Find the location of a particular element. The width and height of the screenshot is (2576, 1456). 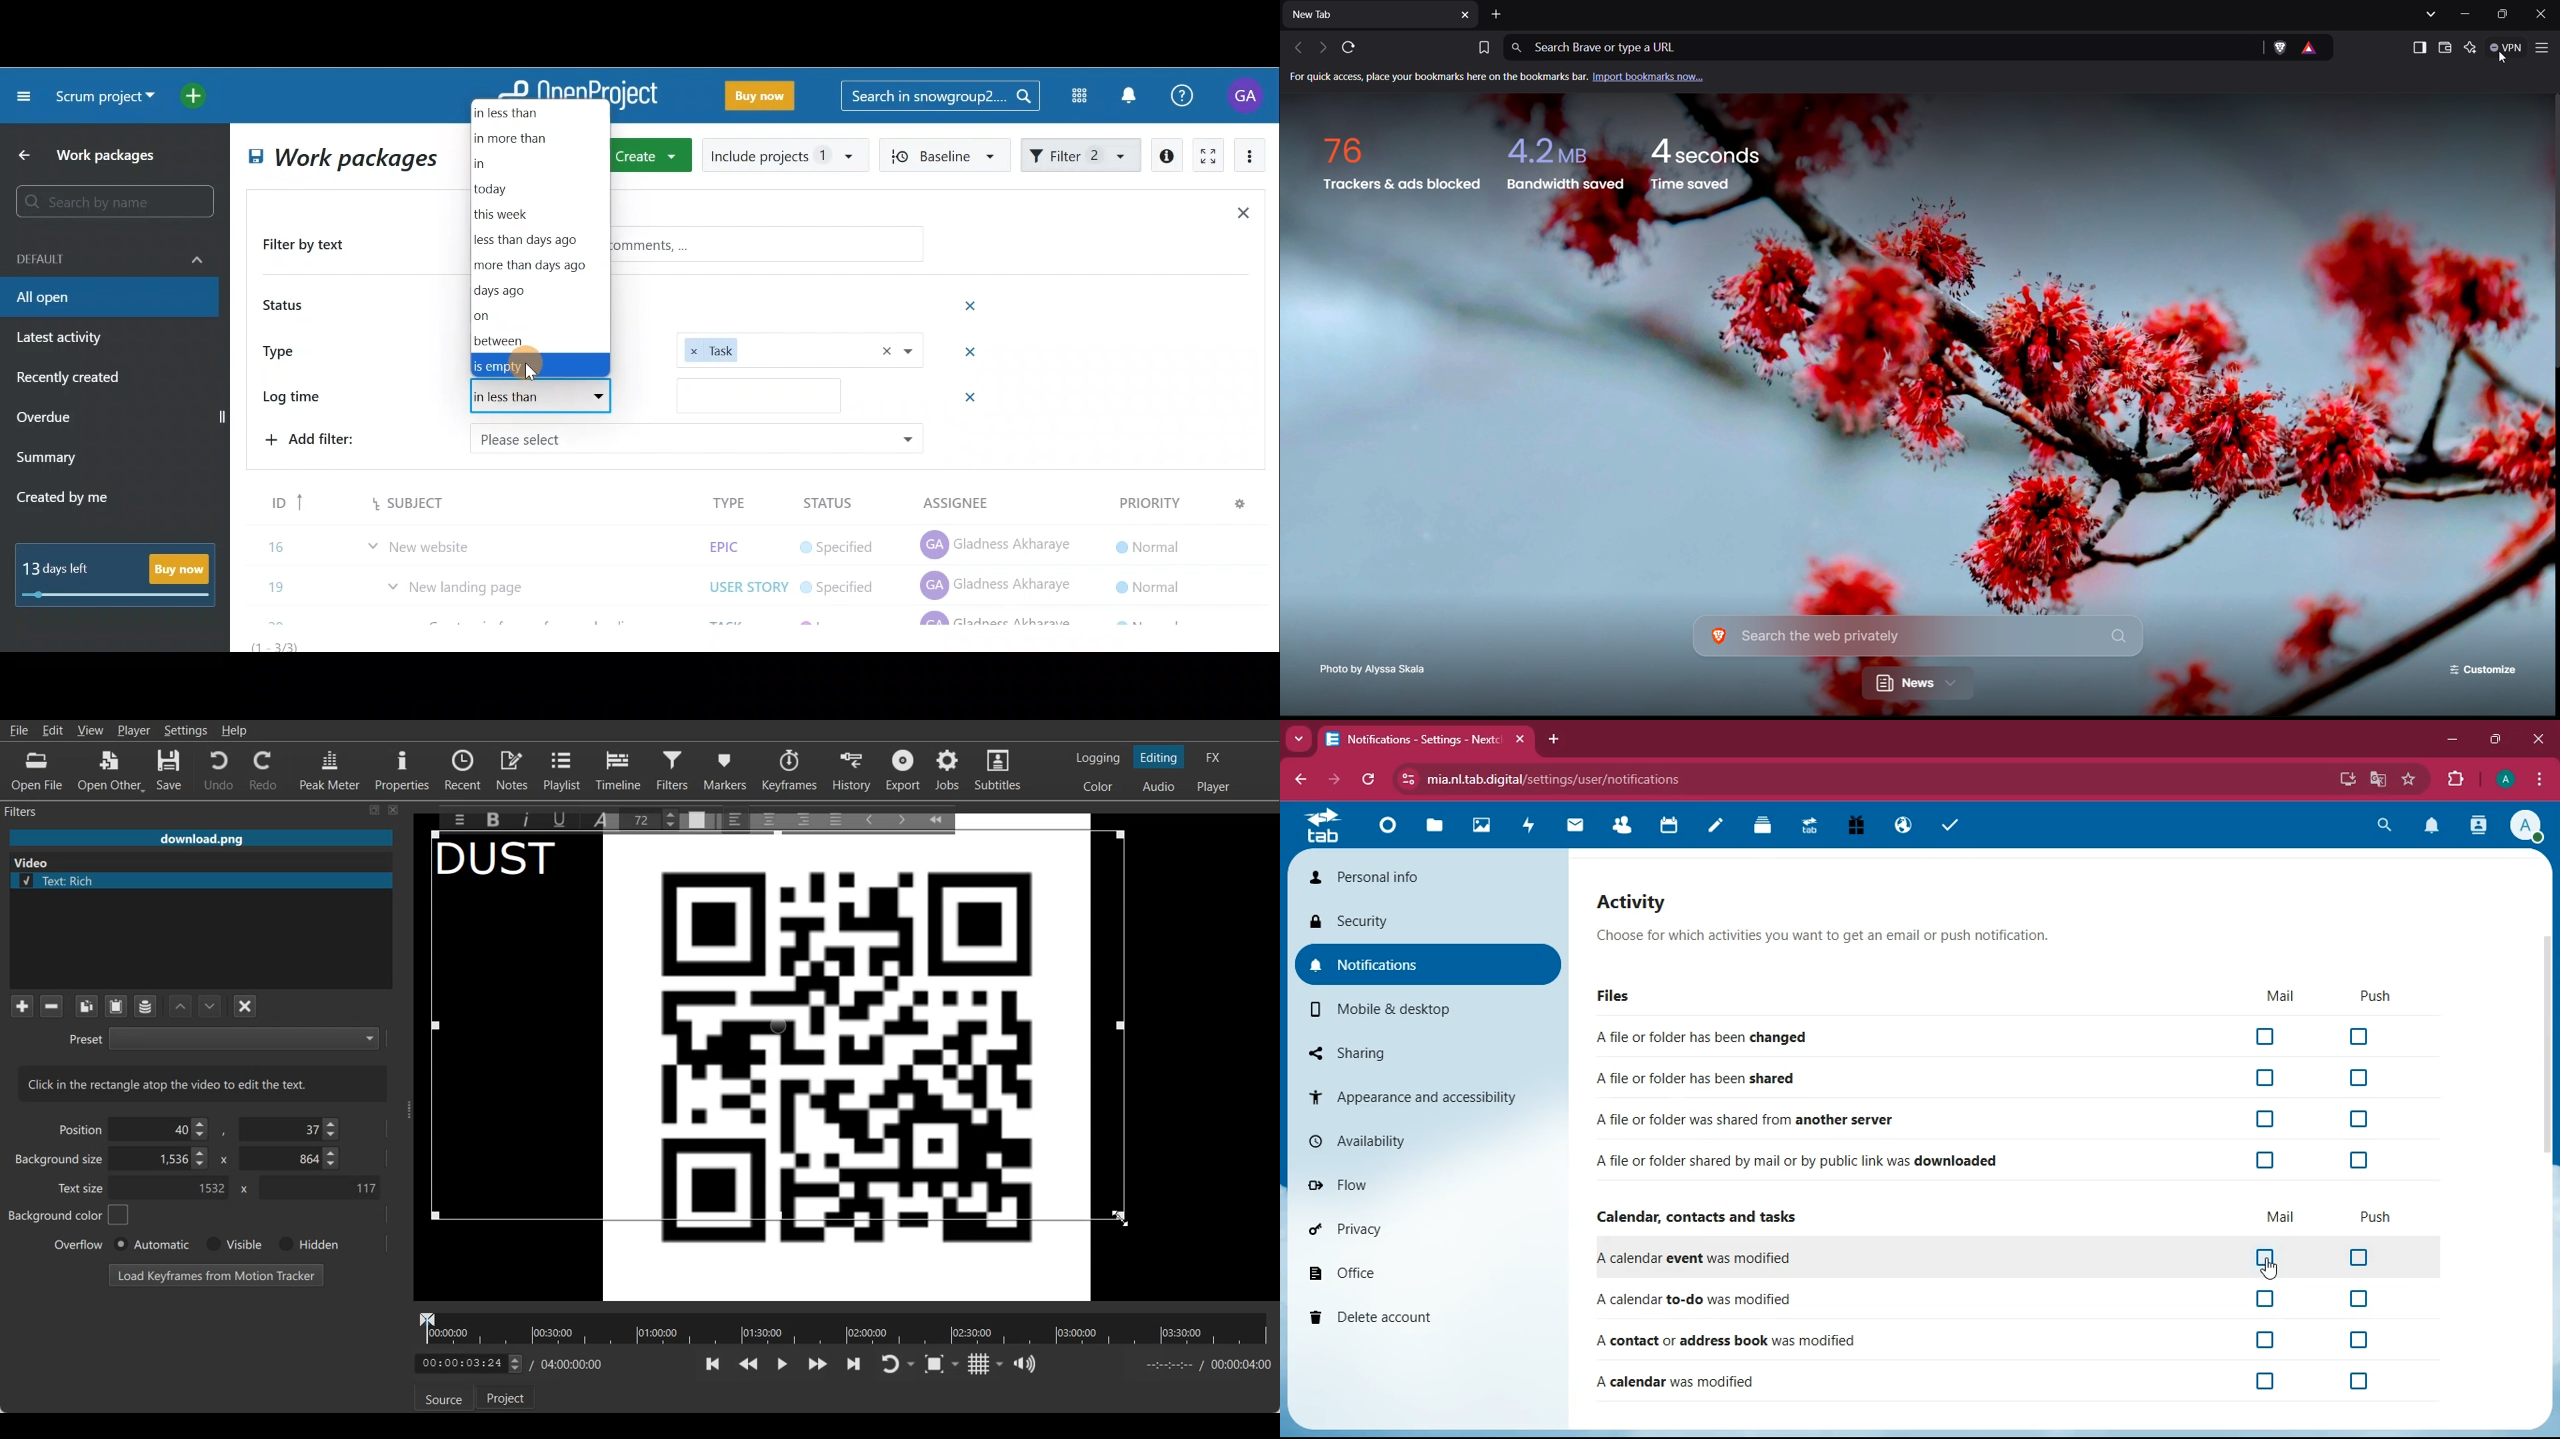

mail is located at coordinates (2281, 997).